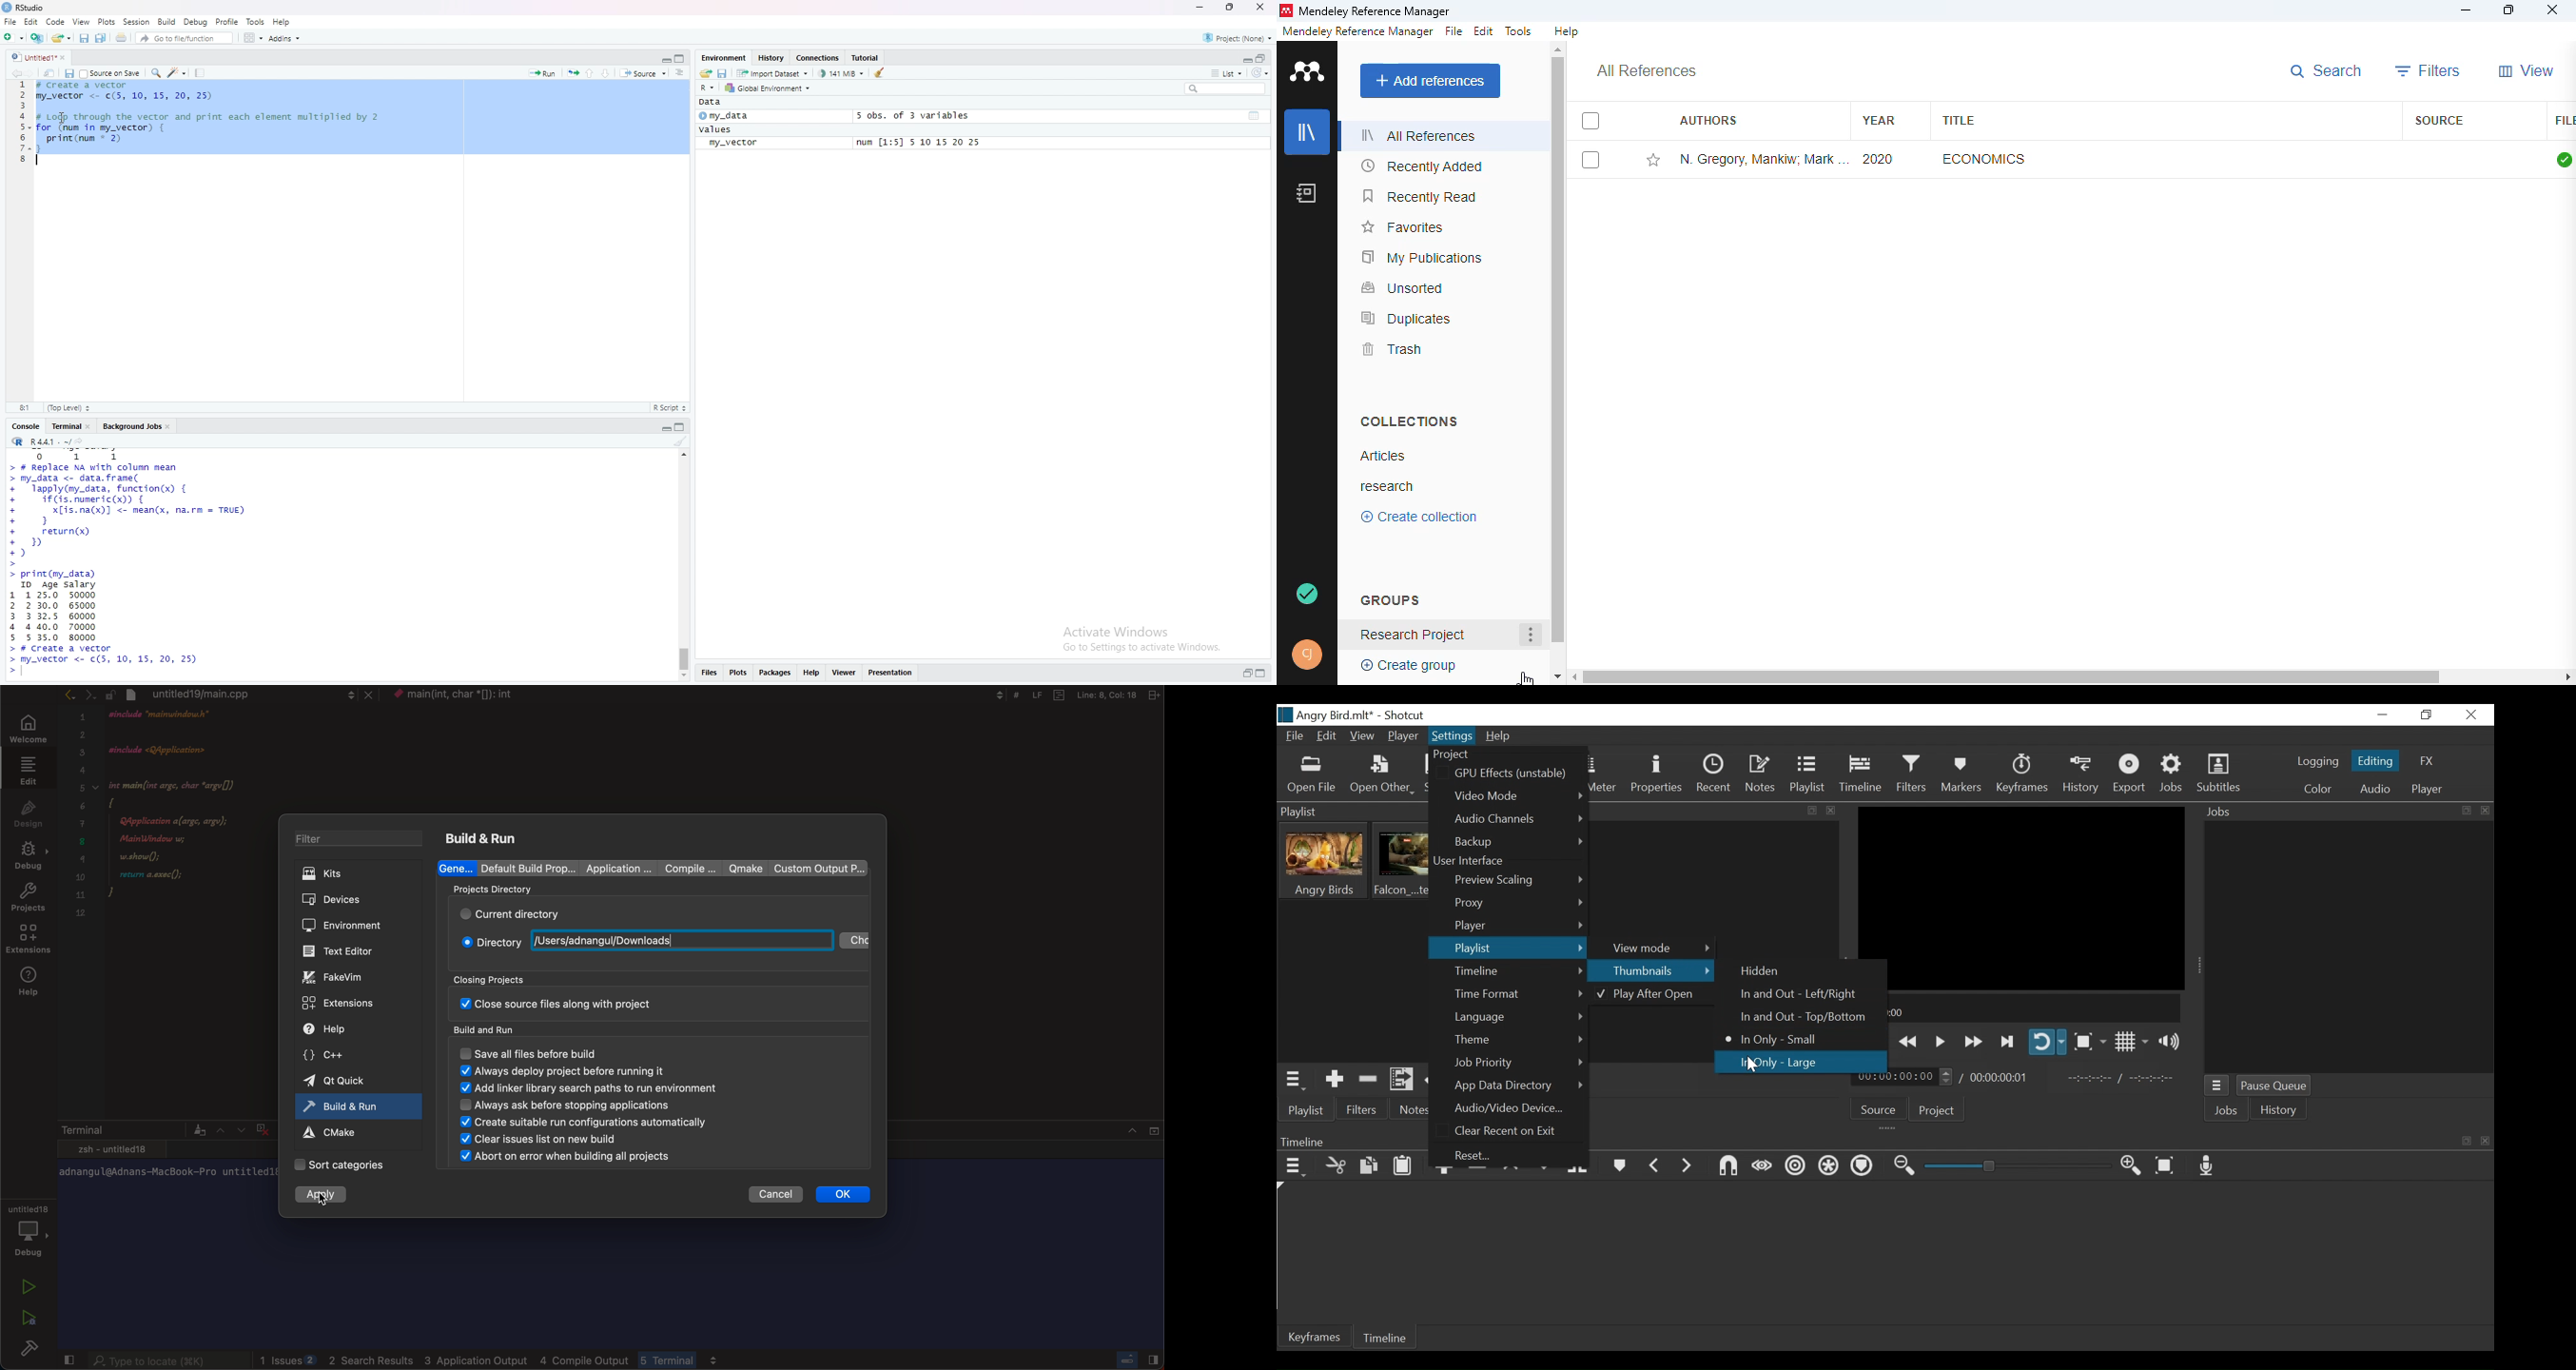 The height and width of the screenshot is (1372, 2576). I want to click on load workspace, so click(706, 73).